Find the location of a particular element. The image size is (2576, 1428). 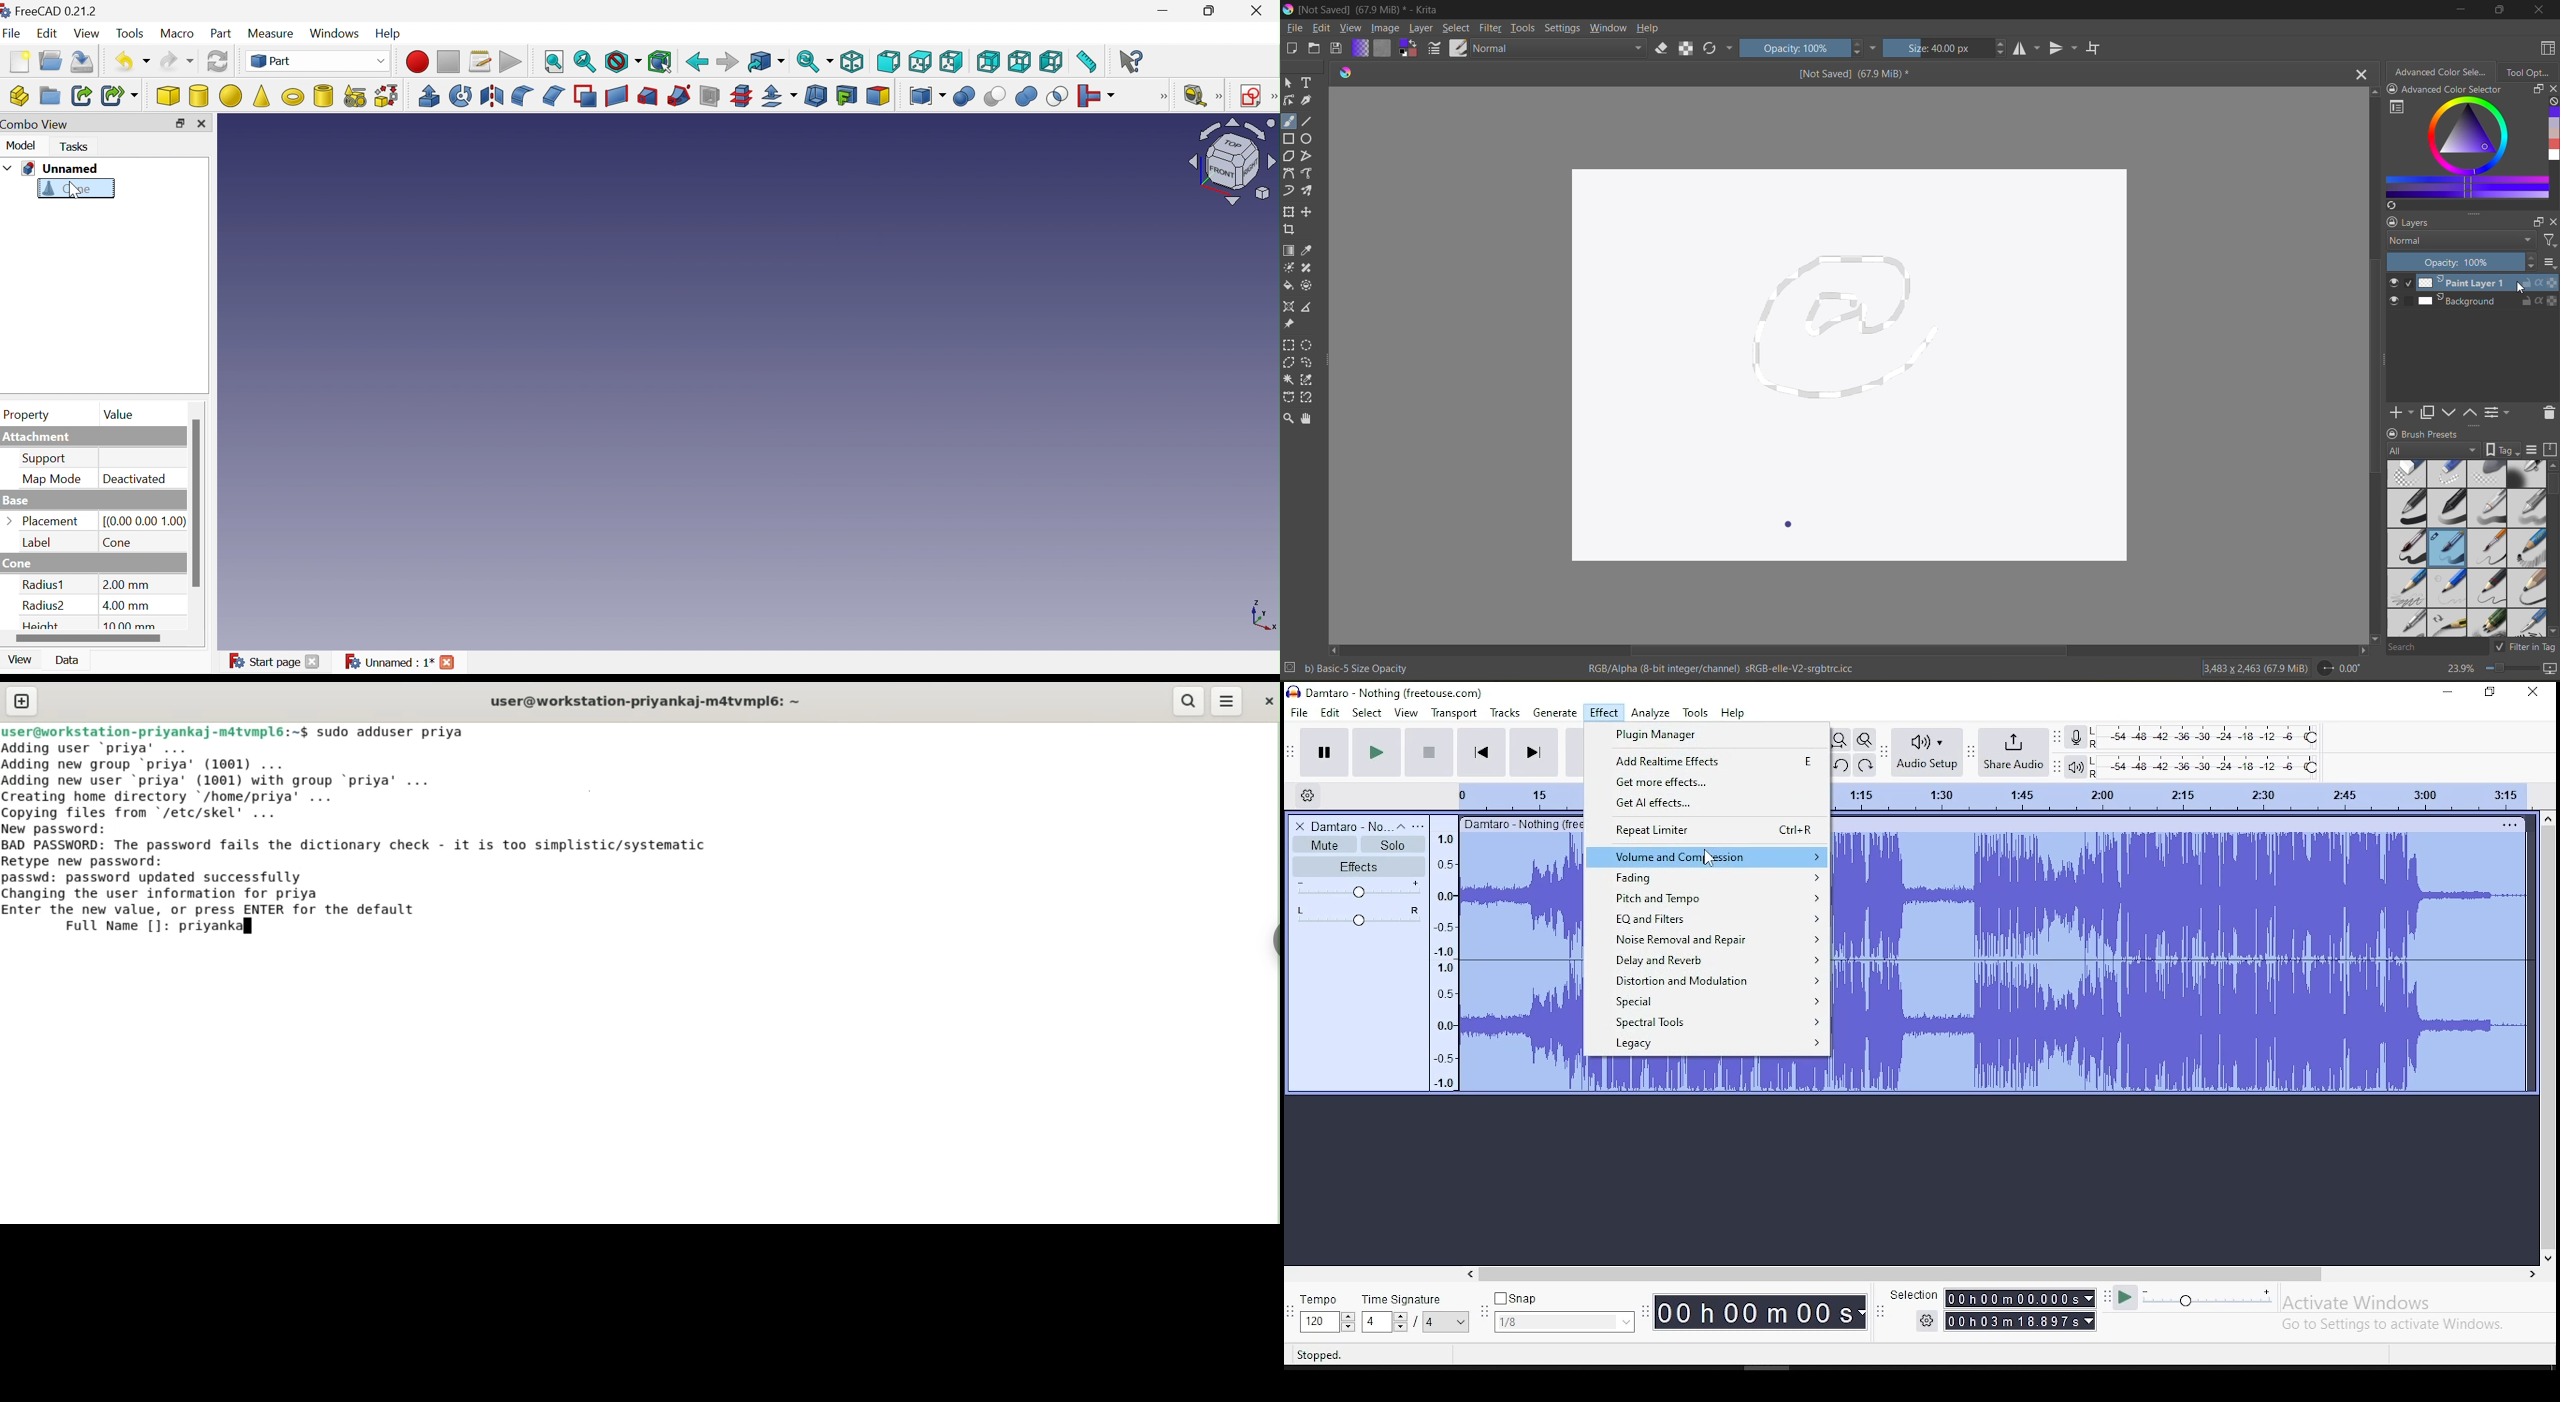

Radius1 is located at coordinates (44, 584).